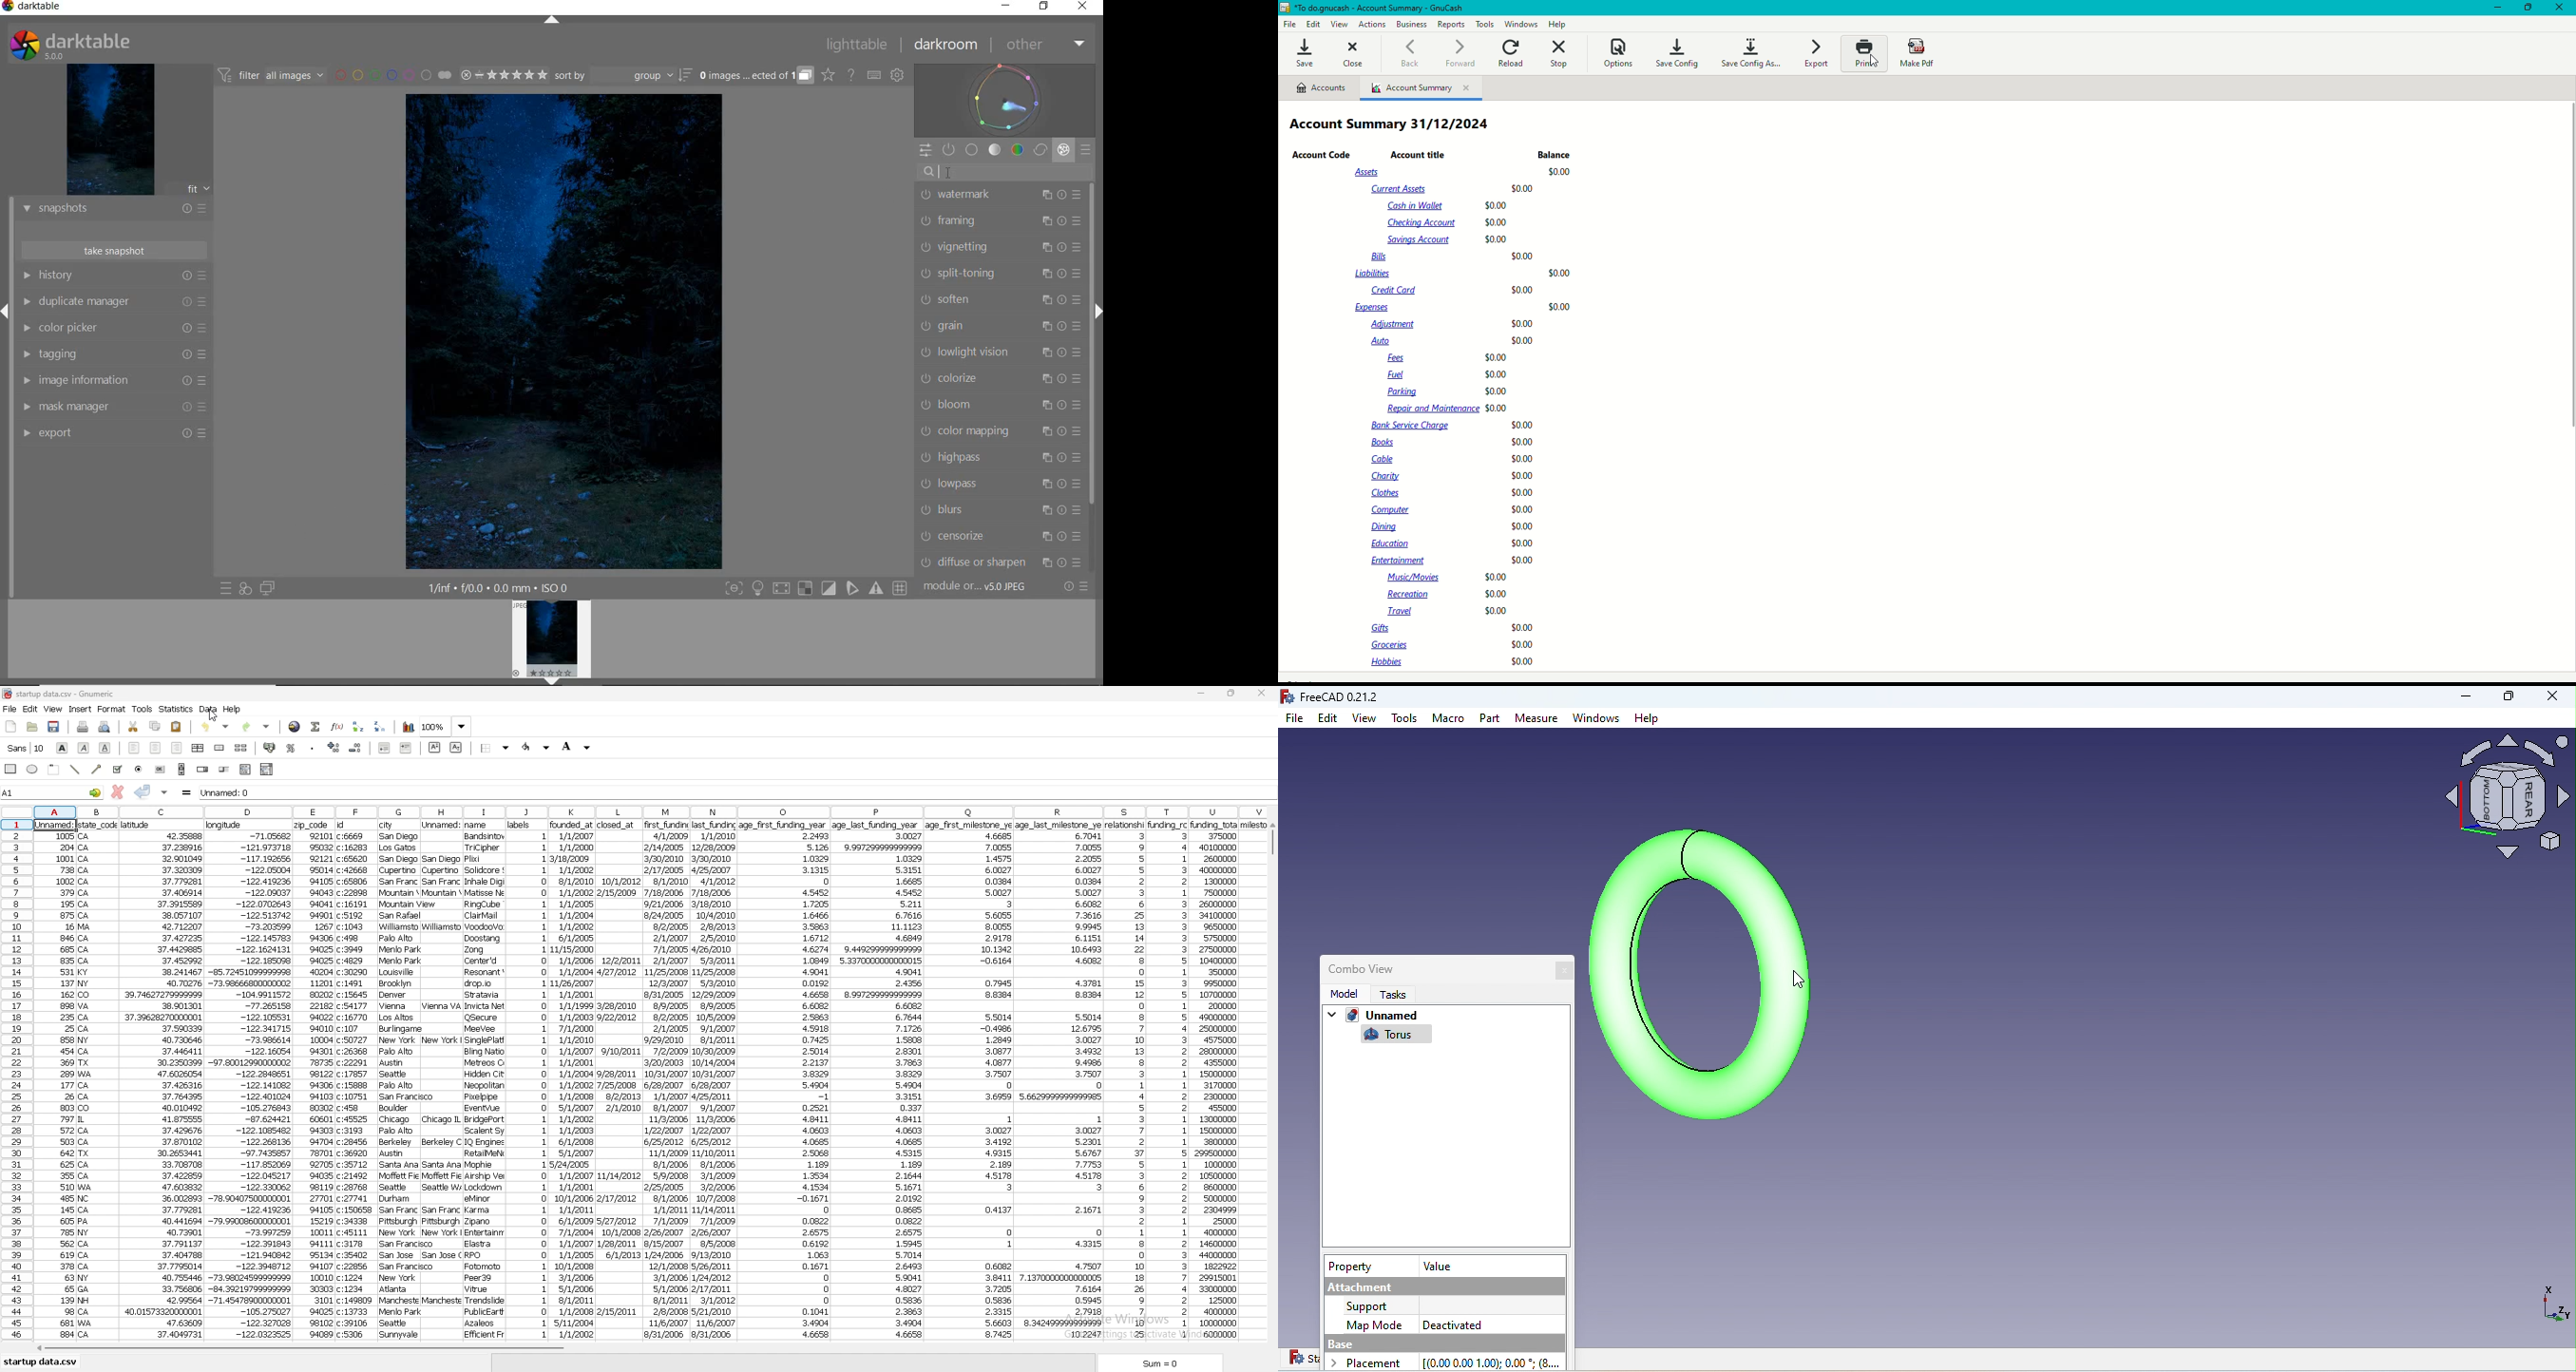  Describe the element at coordinates (162, 1080) in the screenshot. I see `data` at that location.